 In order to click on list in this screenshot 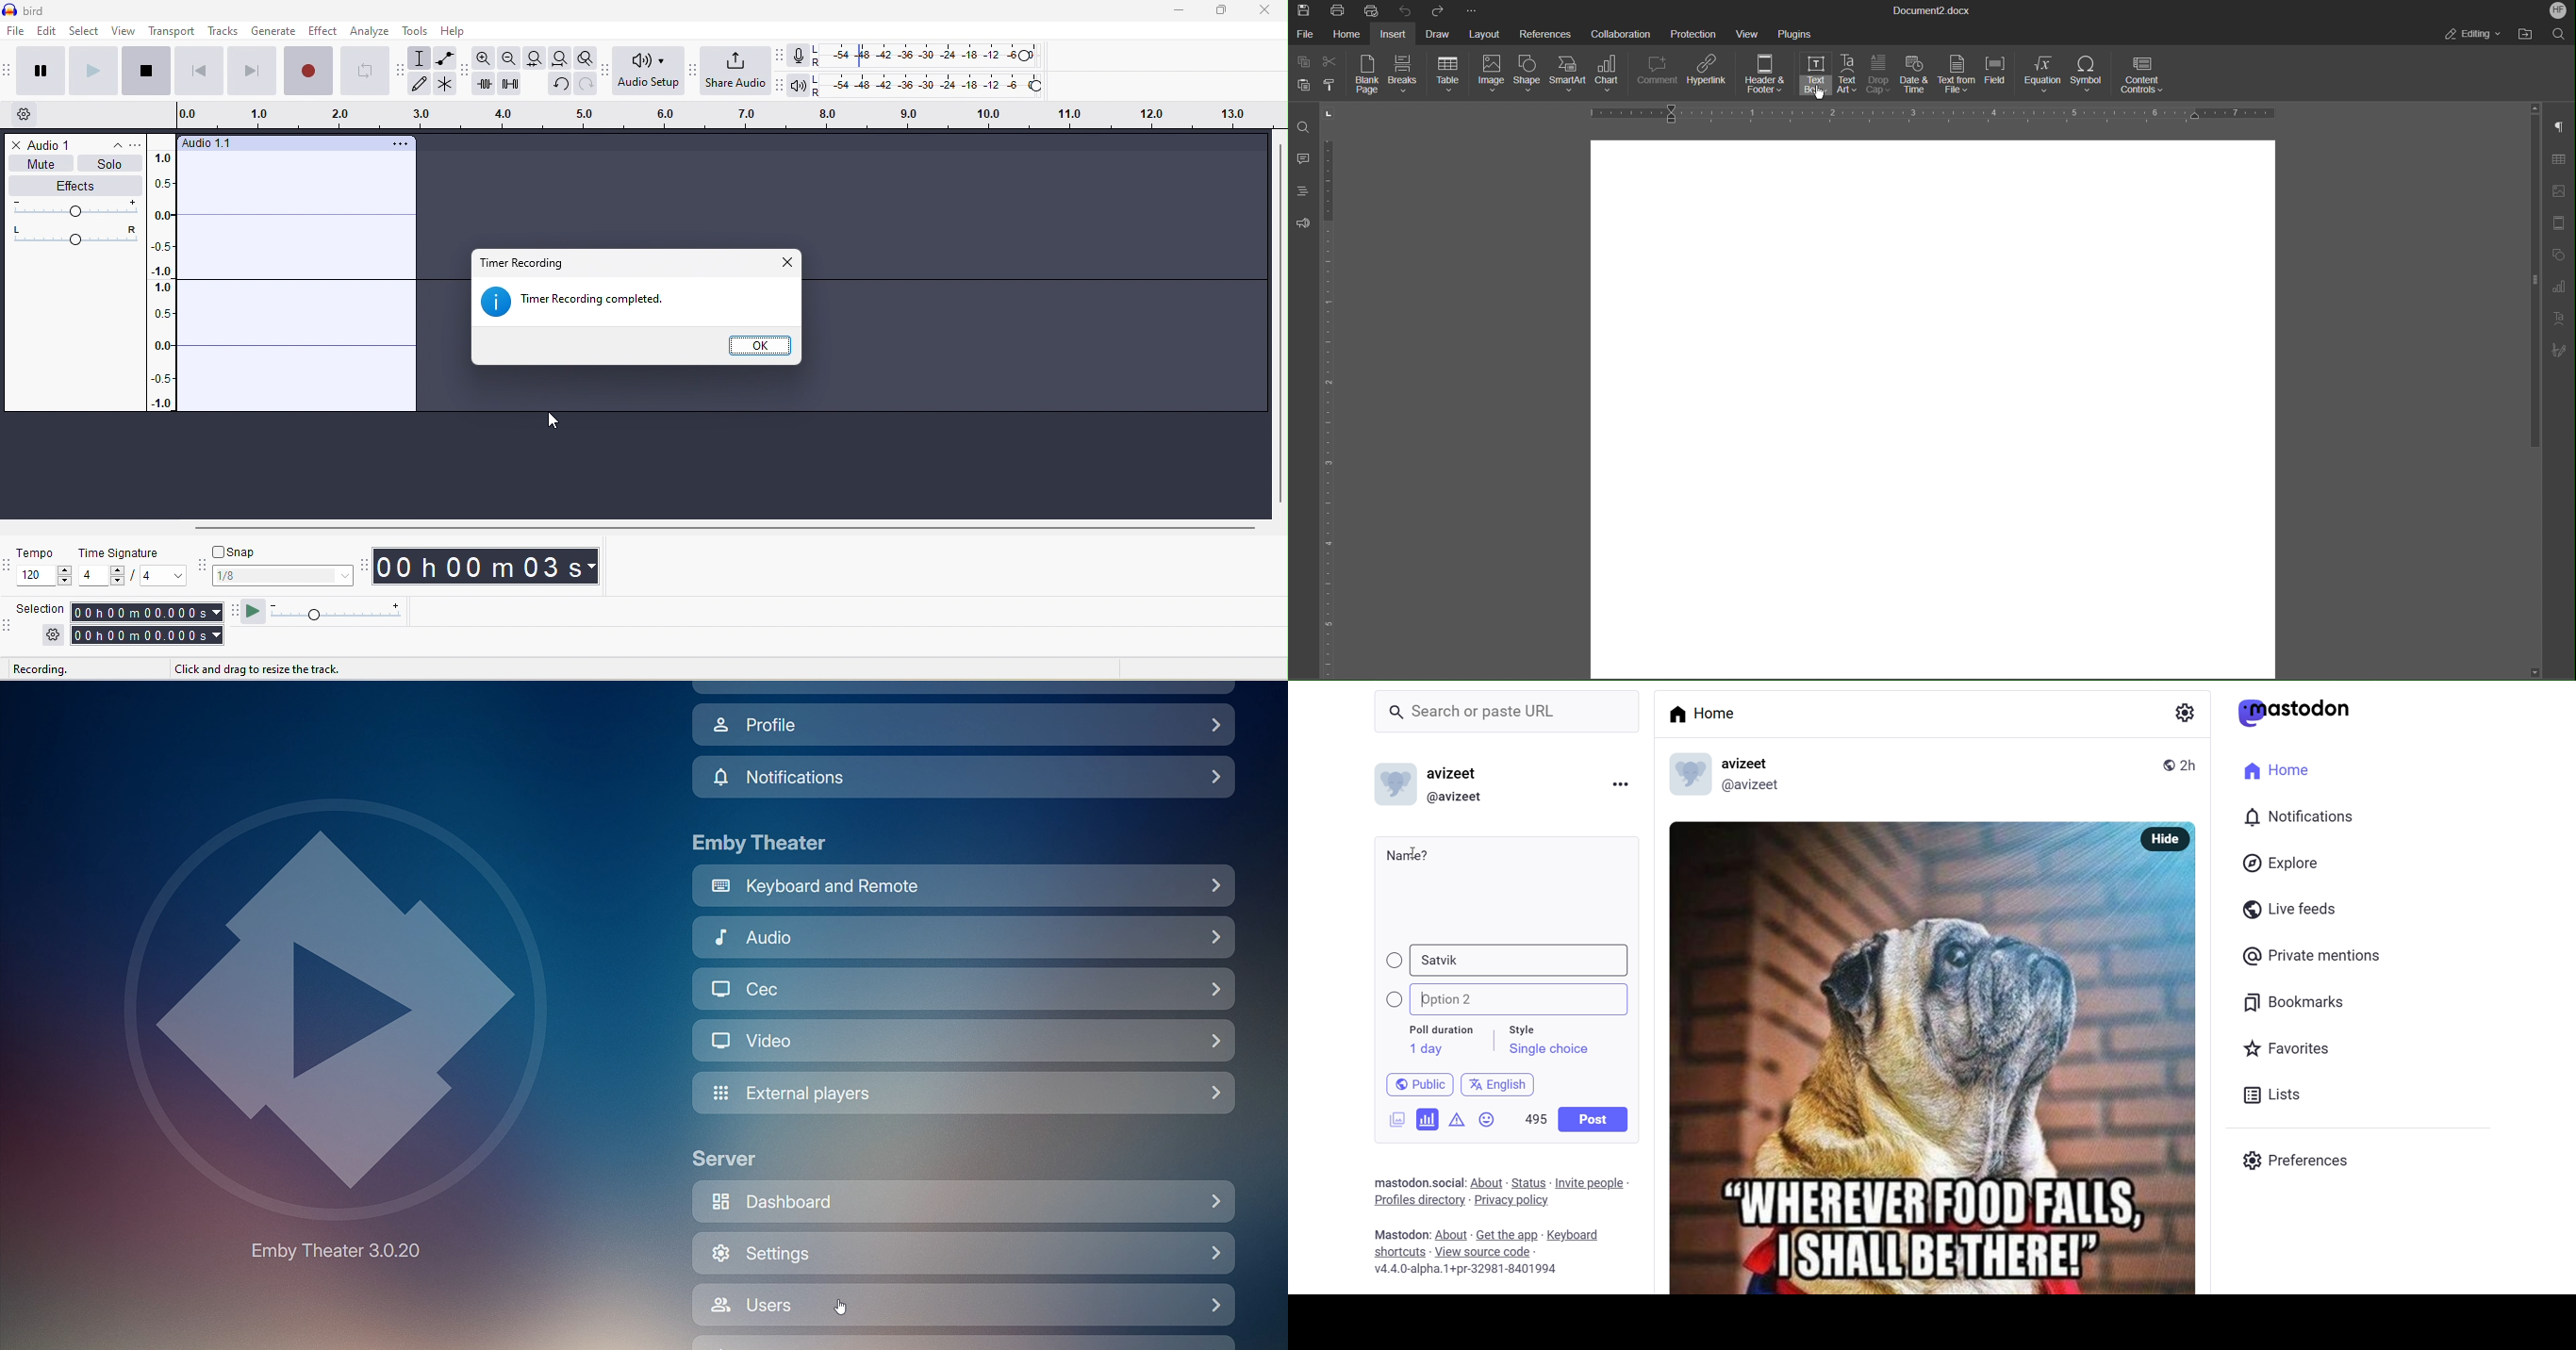, I will do `click(2268, 1095)`.